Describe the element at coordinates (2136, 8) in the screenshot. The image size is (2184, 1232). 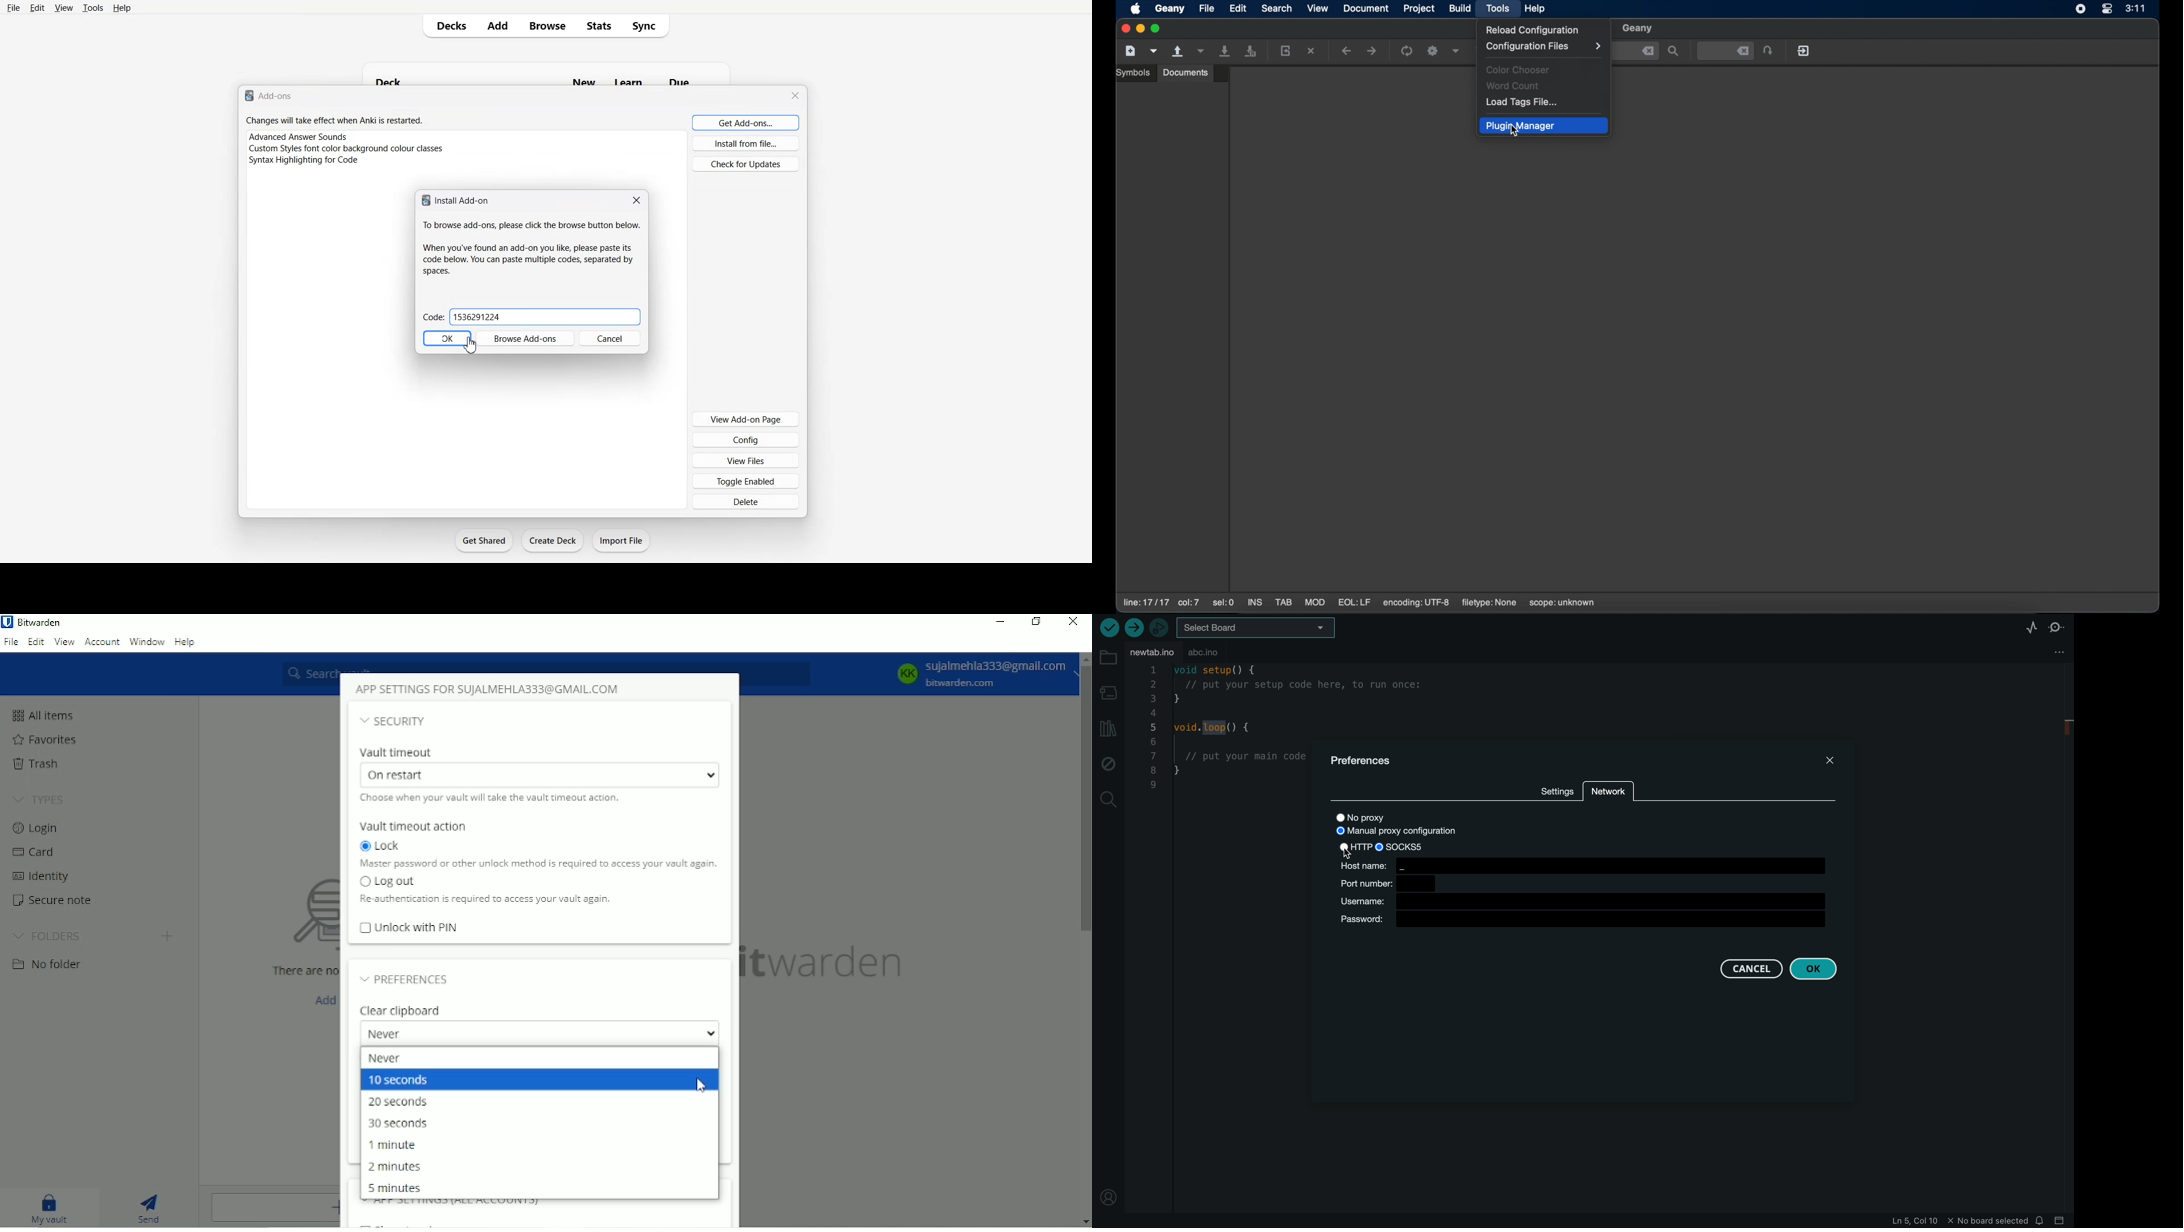
I see `3:11` at that location.